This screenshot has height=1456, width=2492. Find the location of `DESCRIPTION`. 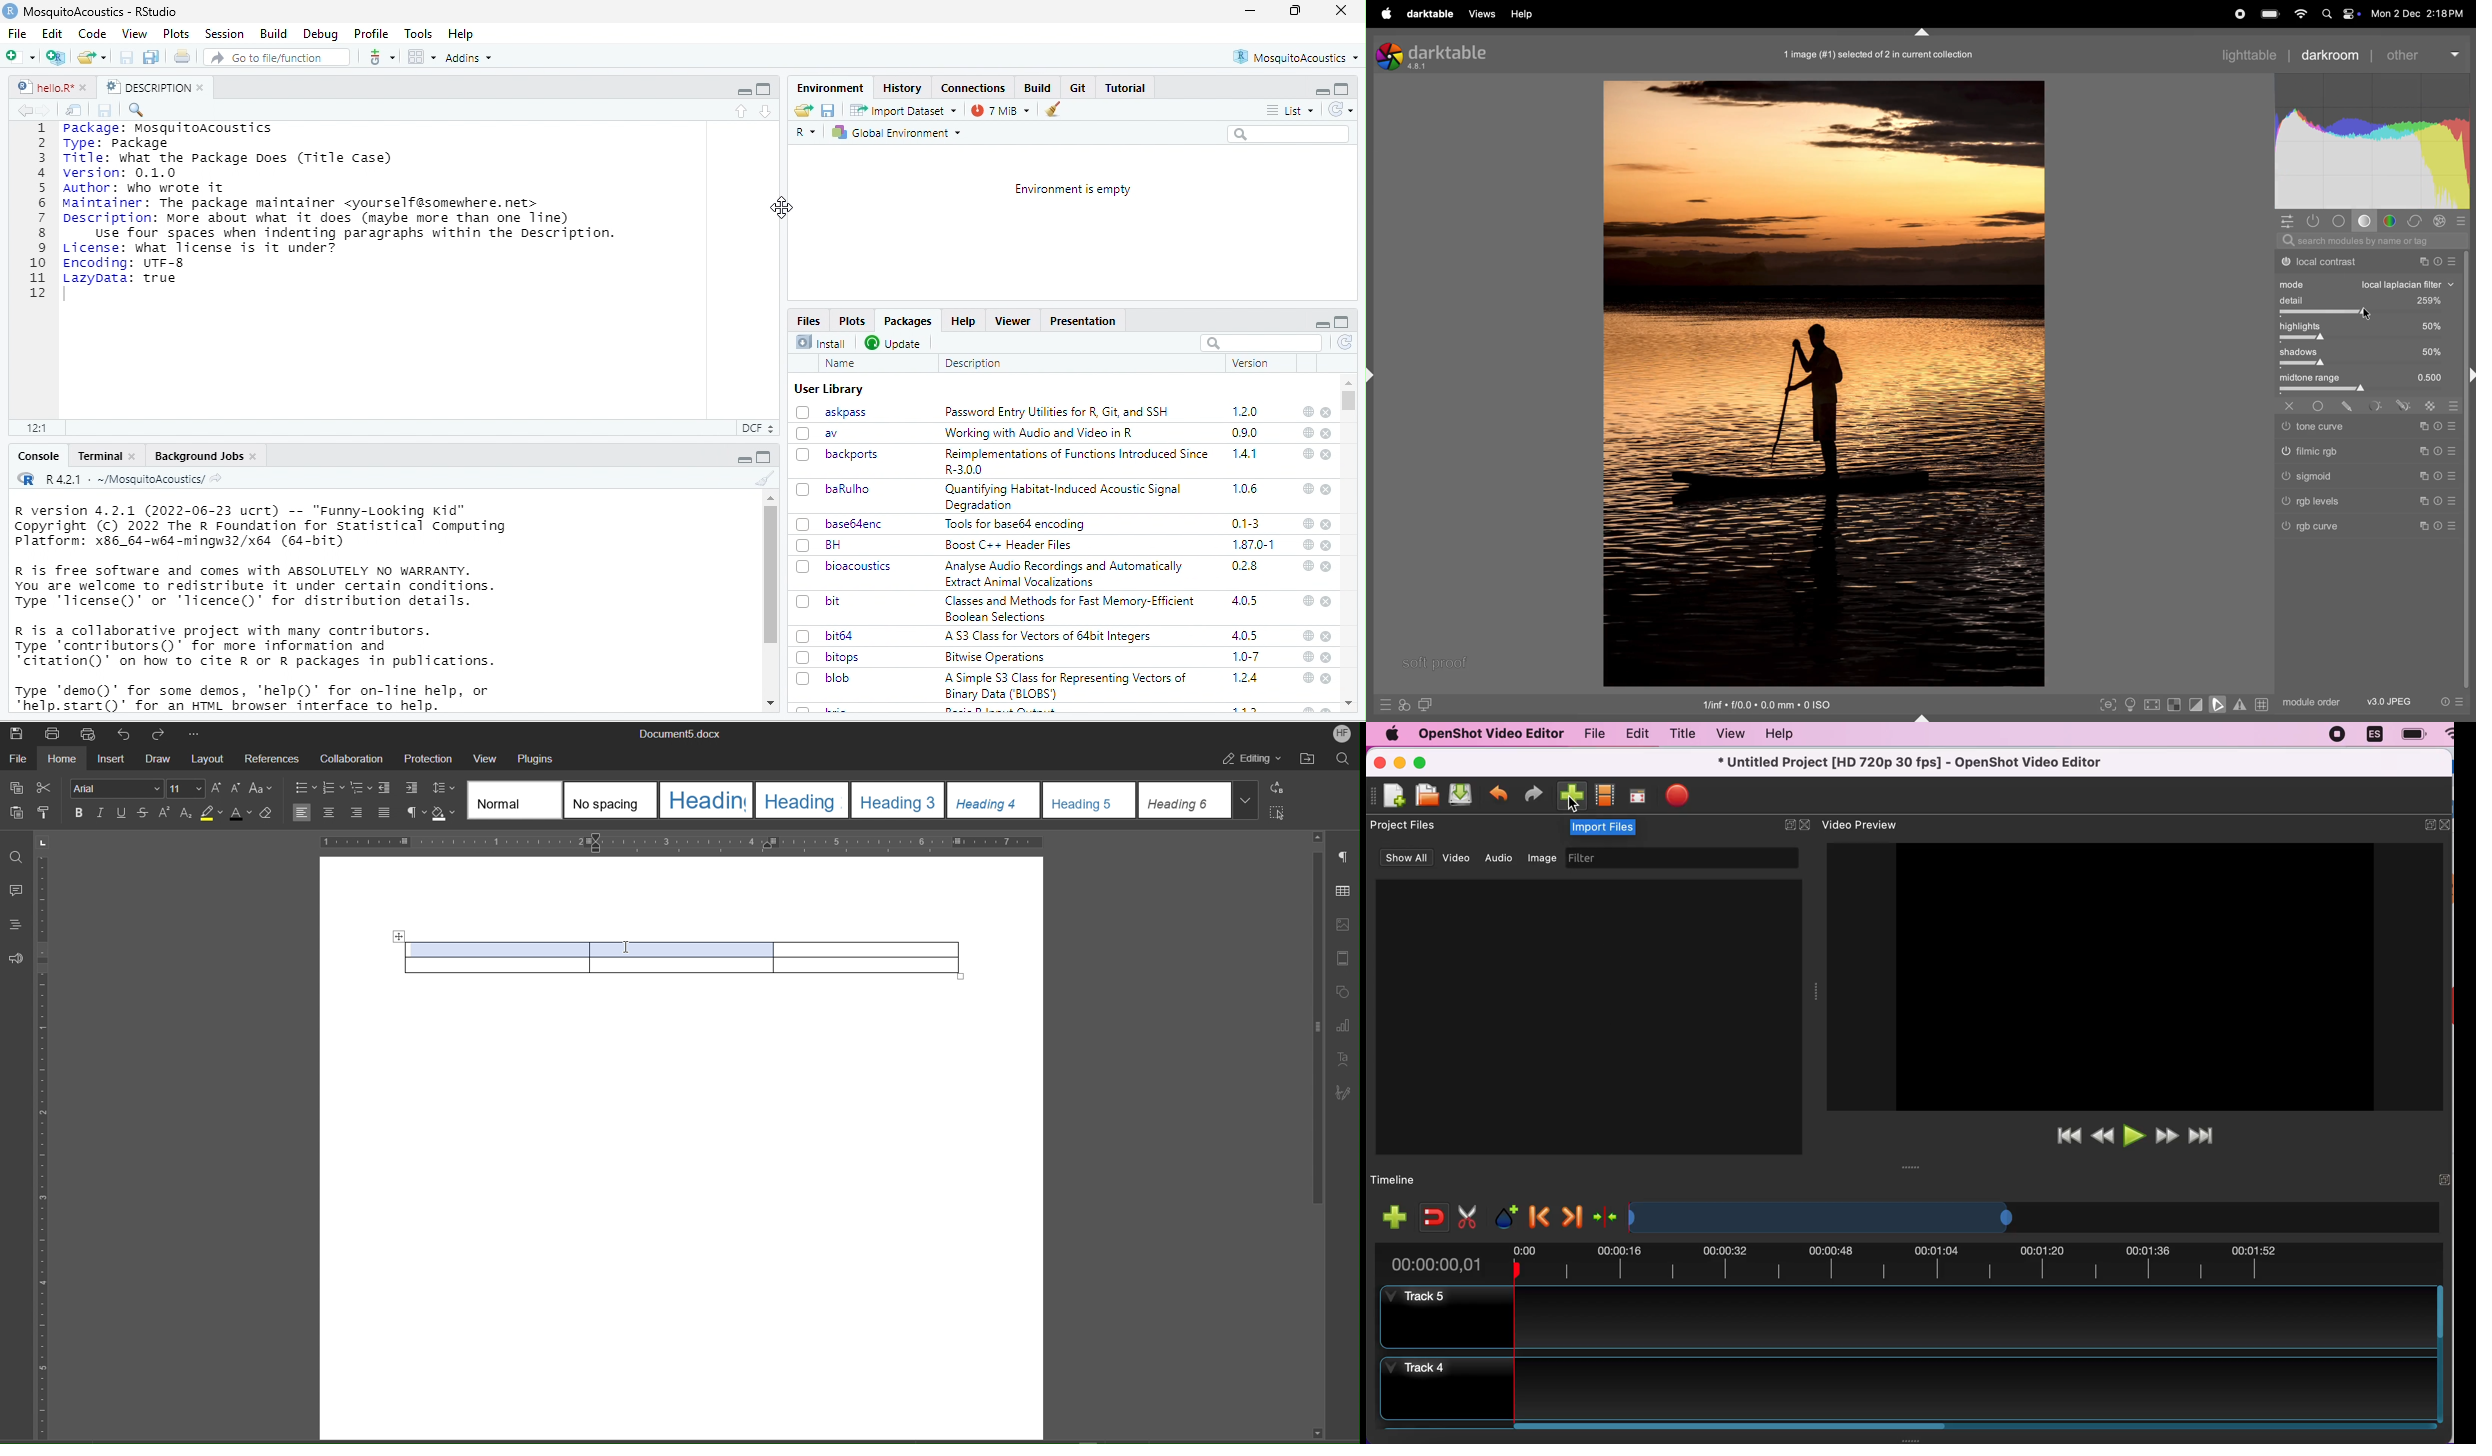

DESCRIPTION is located at coordinates (154, 87).